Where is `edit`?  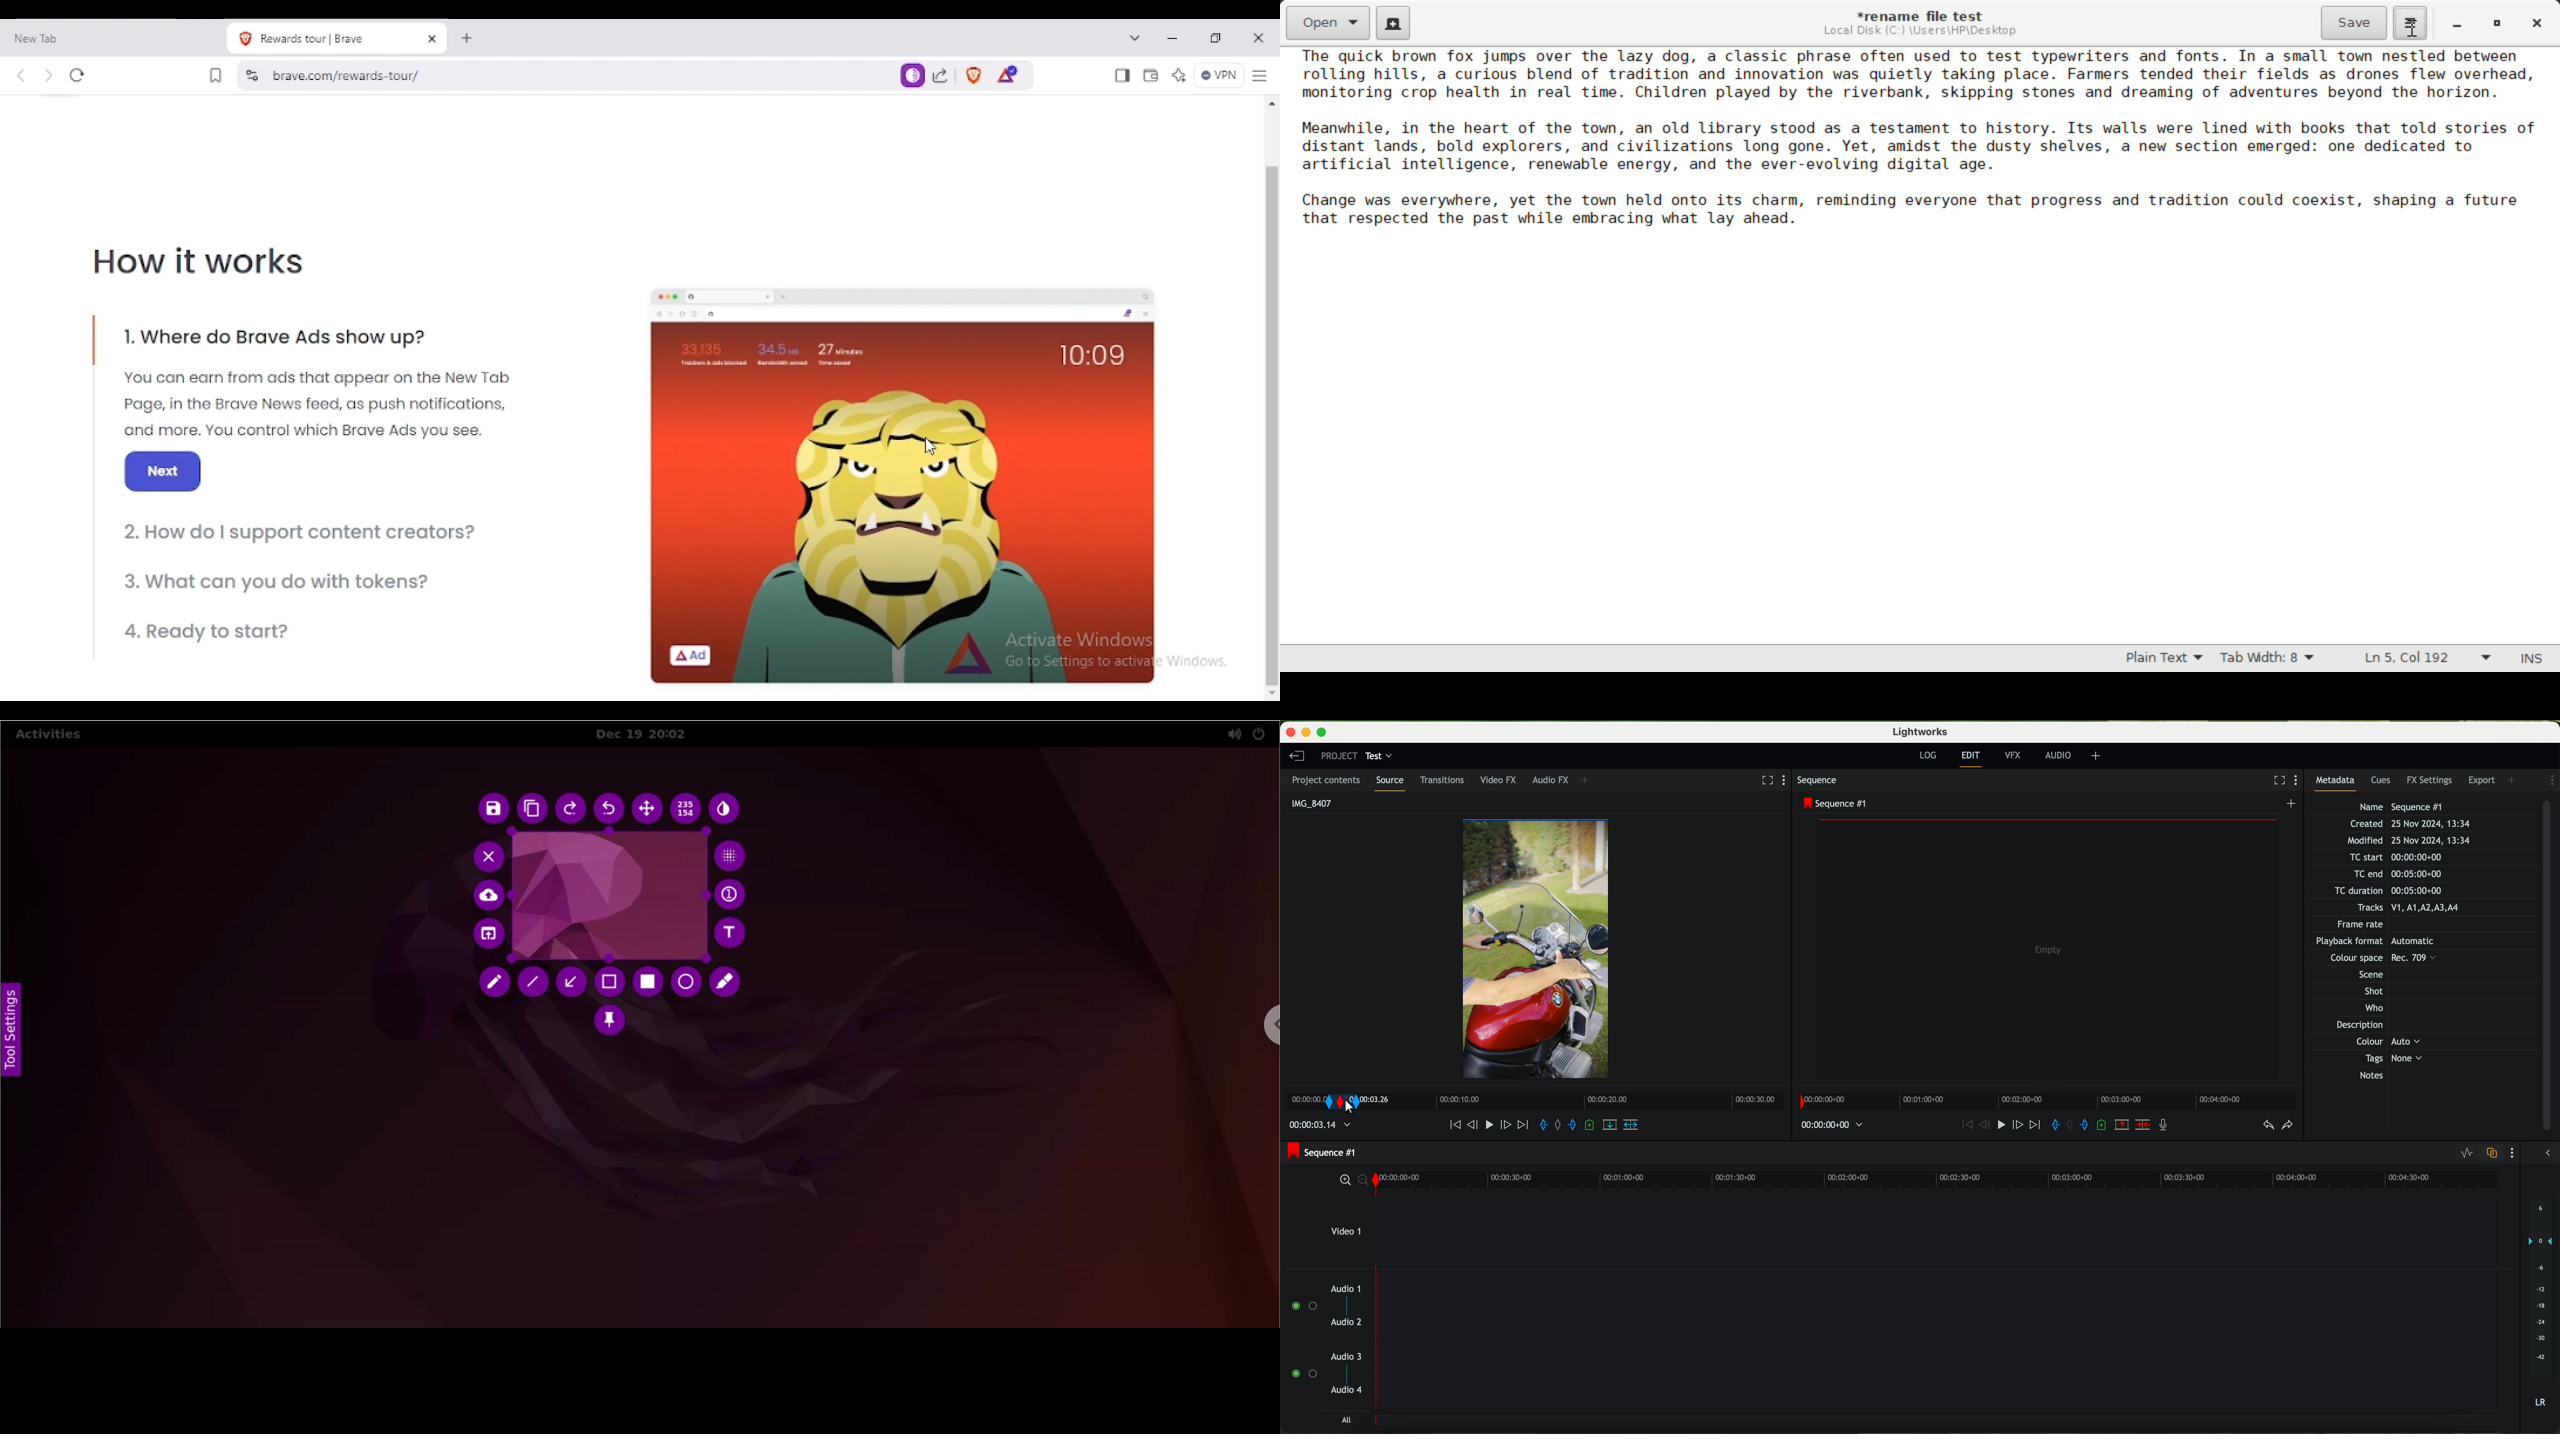 edit is located at coordinates (1972, 759).